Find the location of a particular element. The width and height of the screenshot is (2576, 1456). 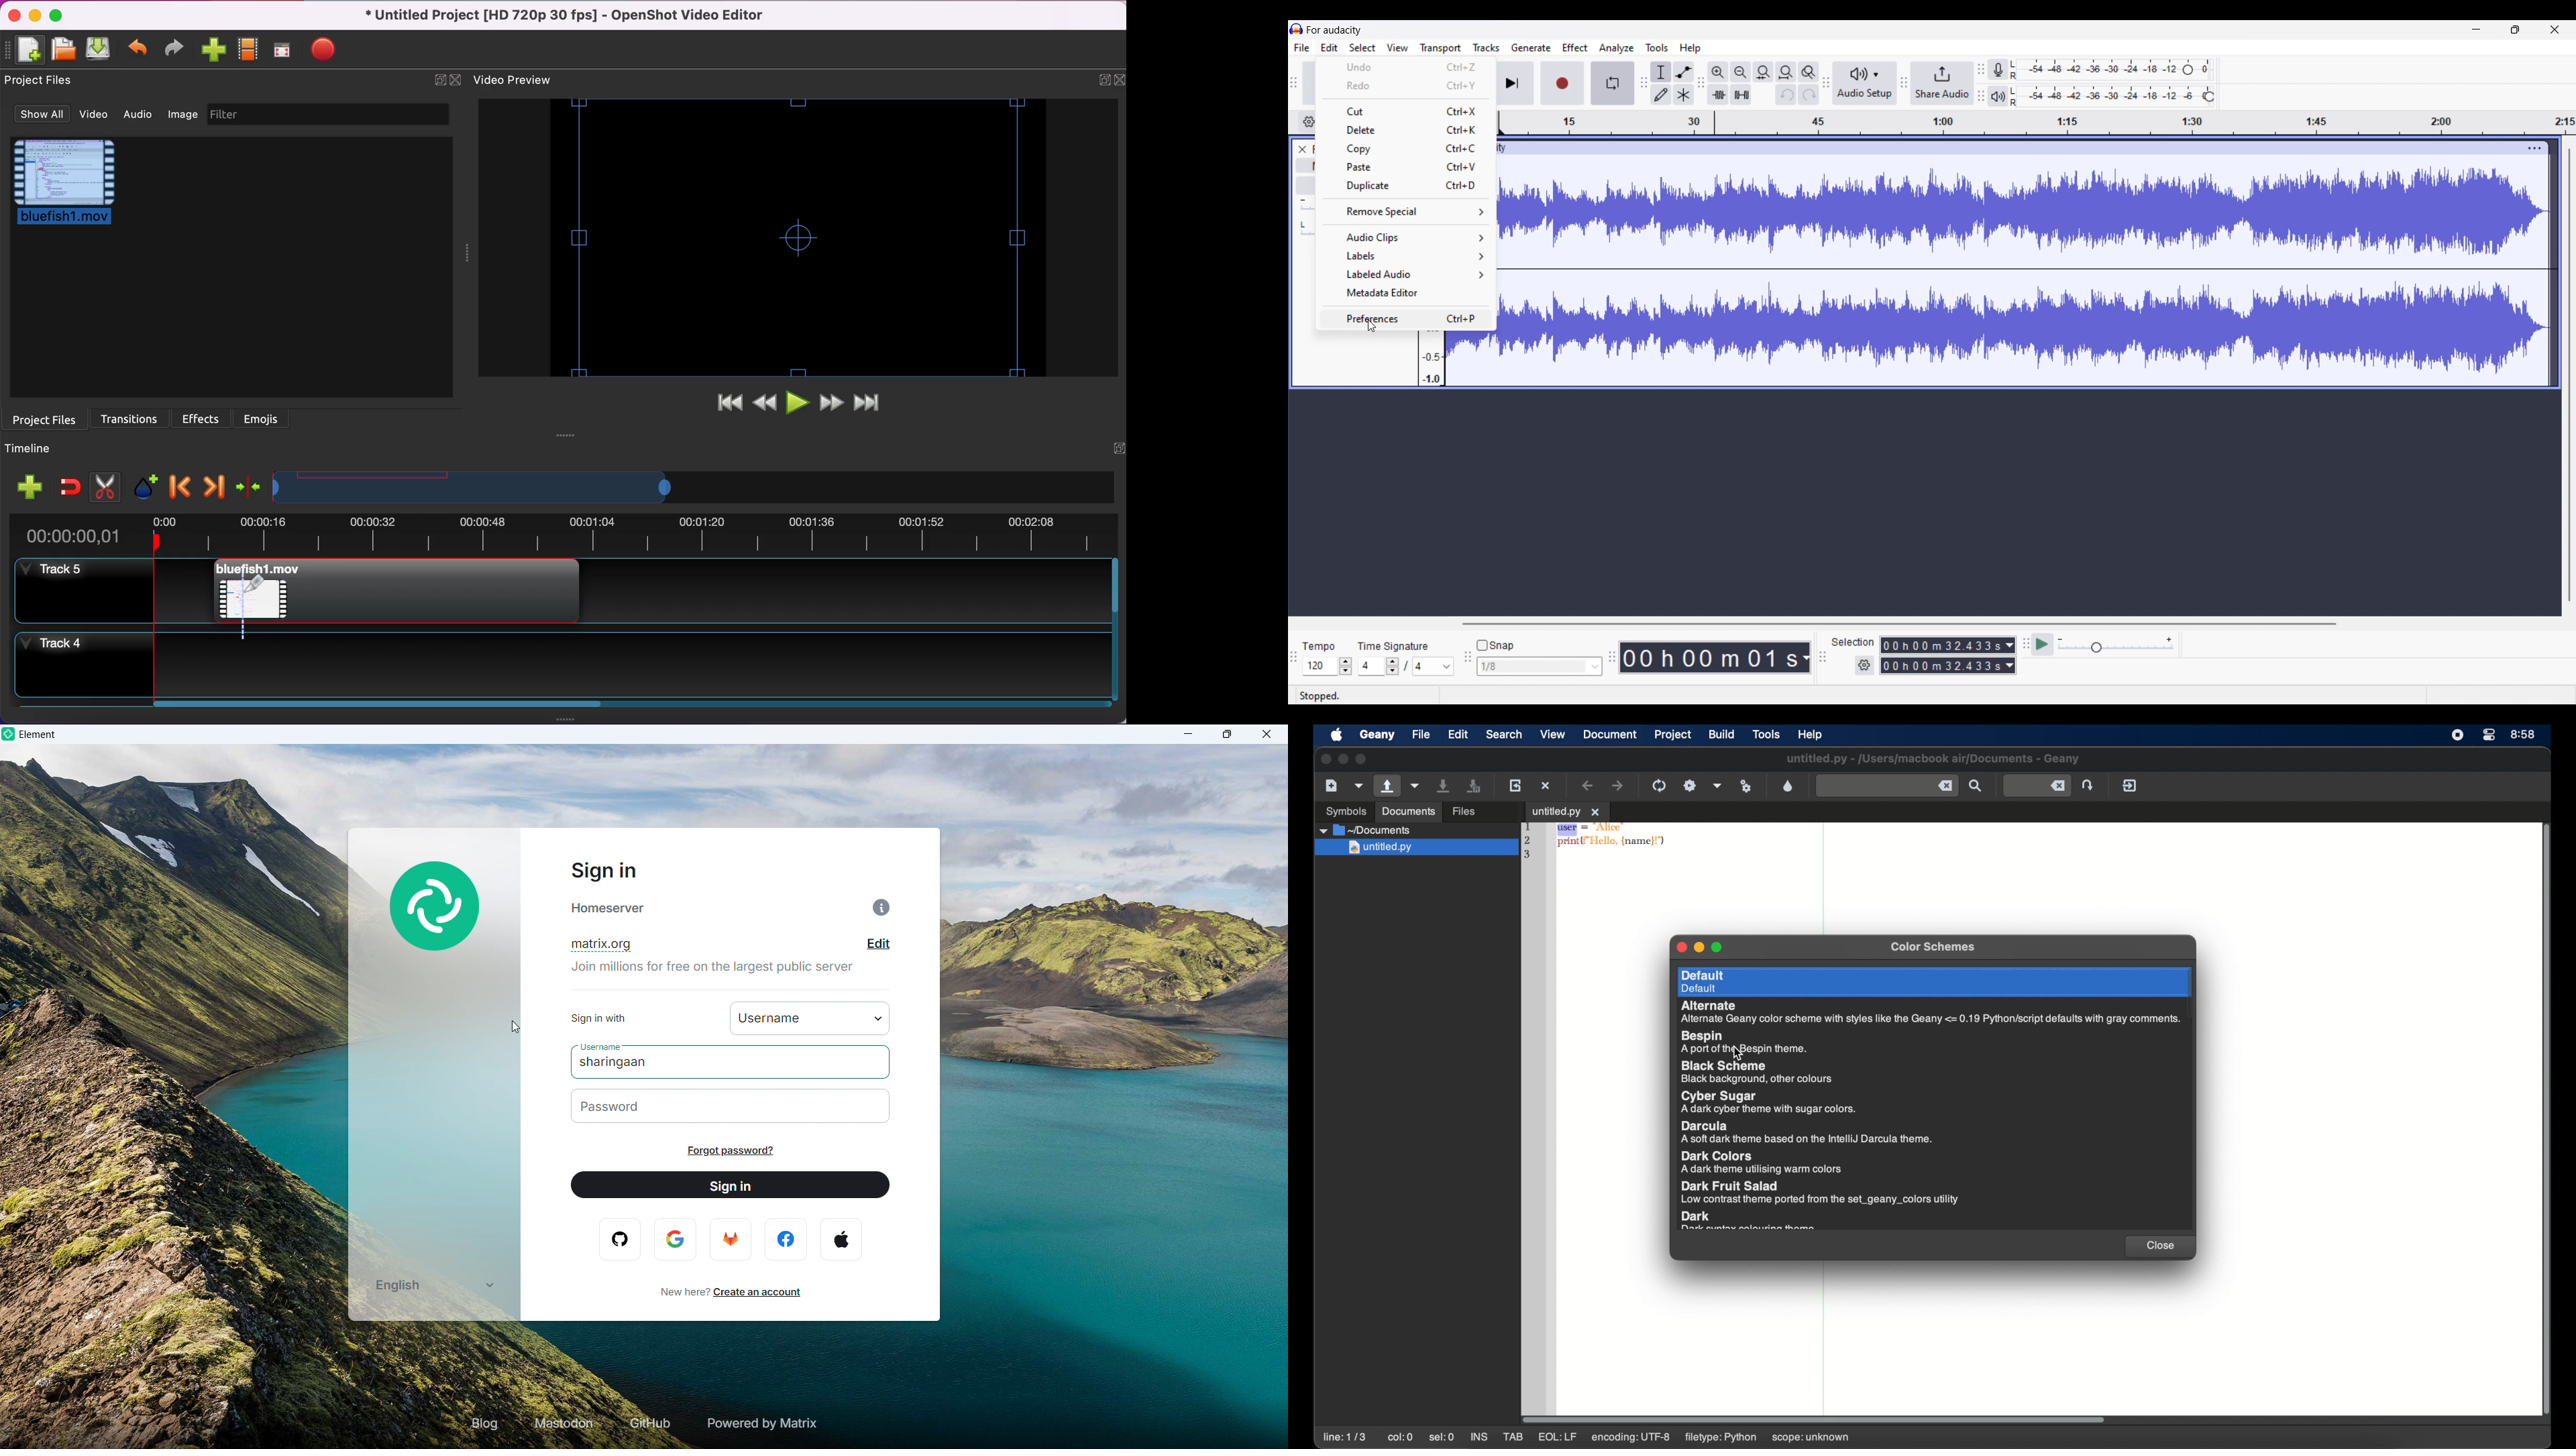

Audio setup is located at coordinates (1865, 83).